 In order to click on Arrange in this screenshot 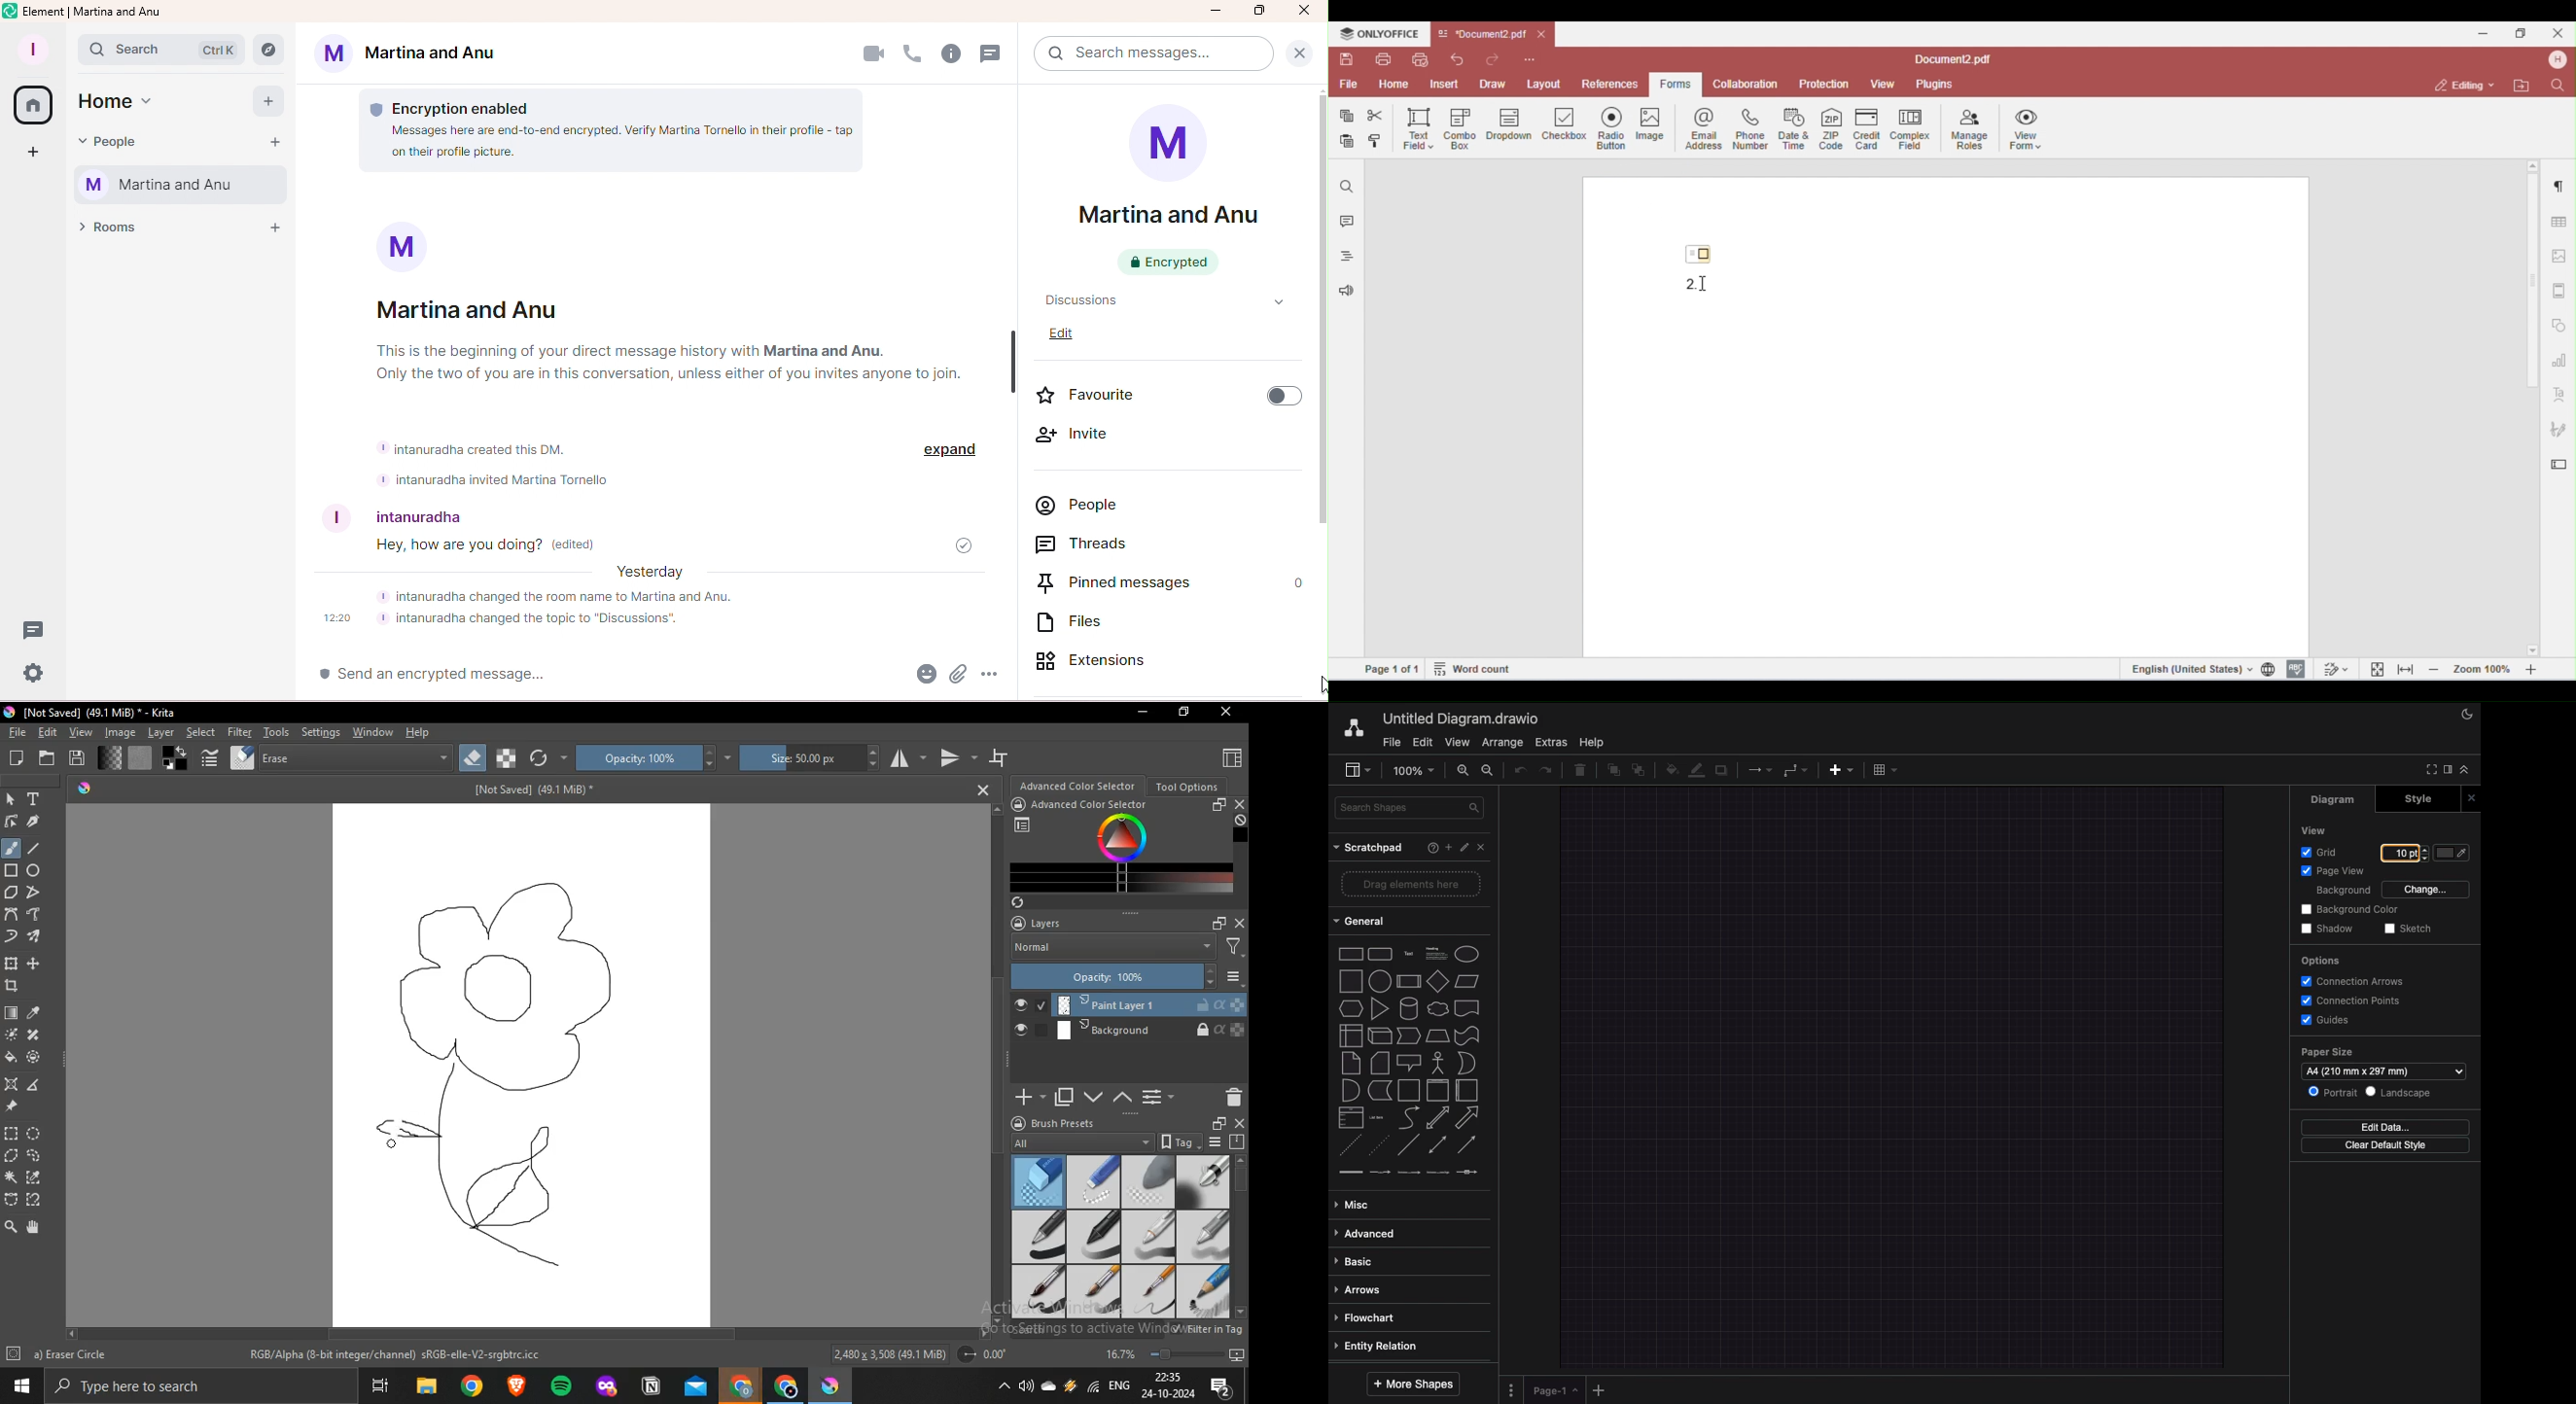, I will do `click(1501, 741)`.